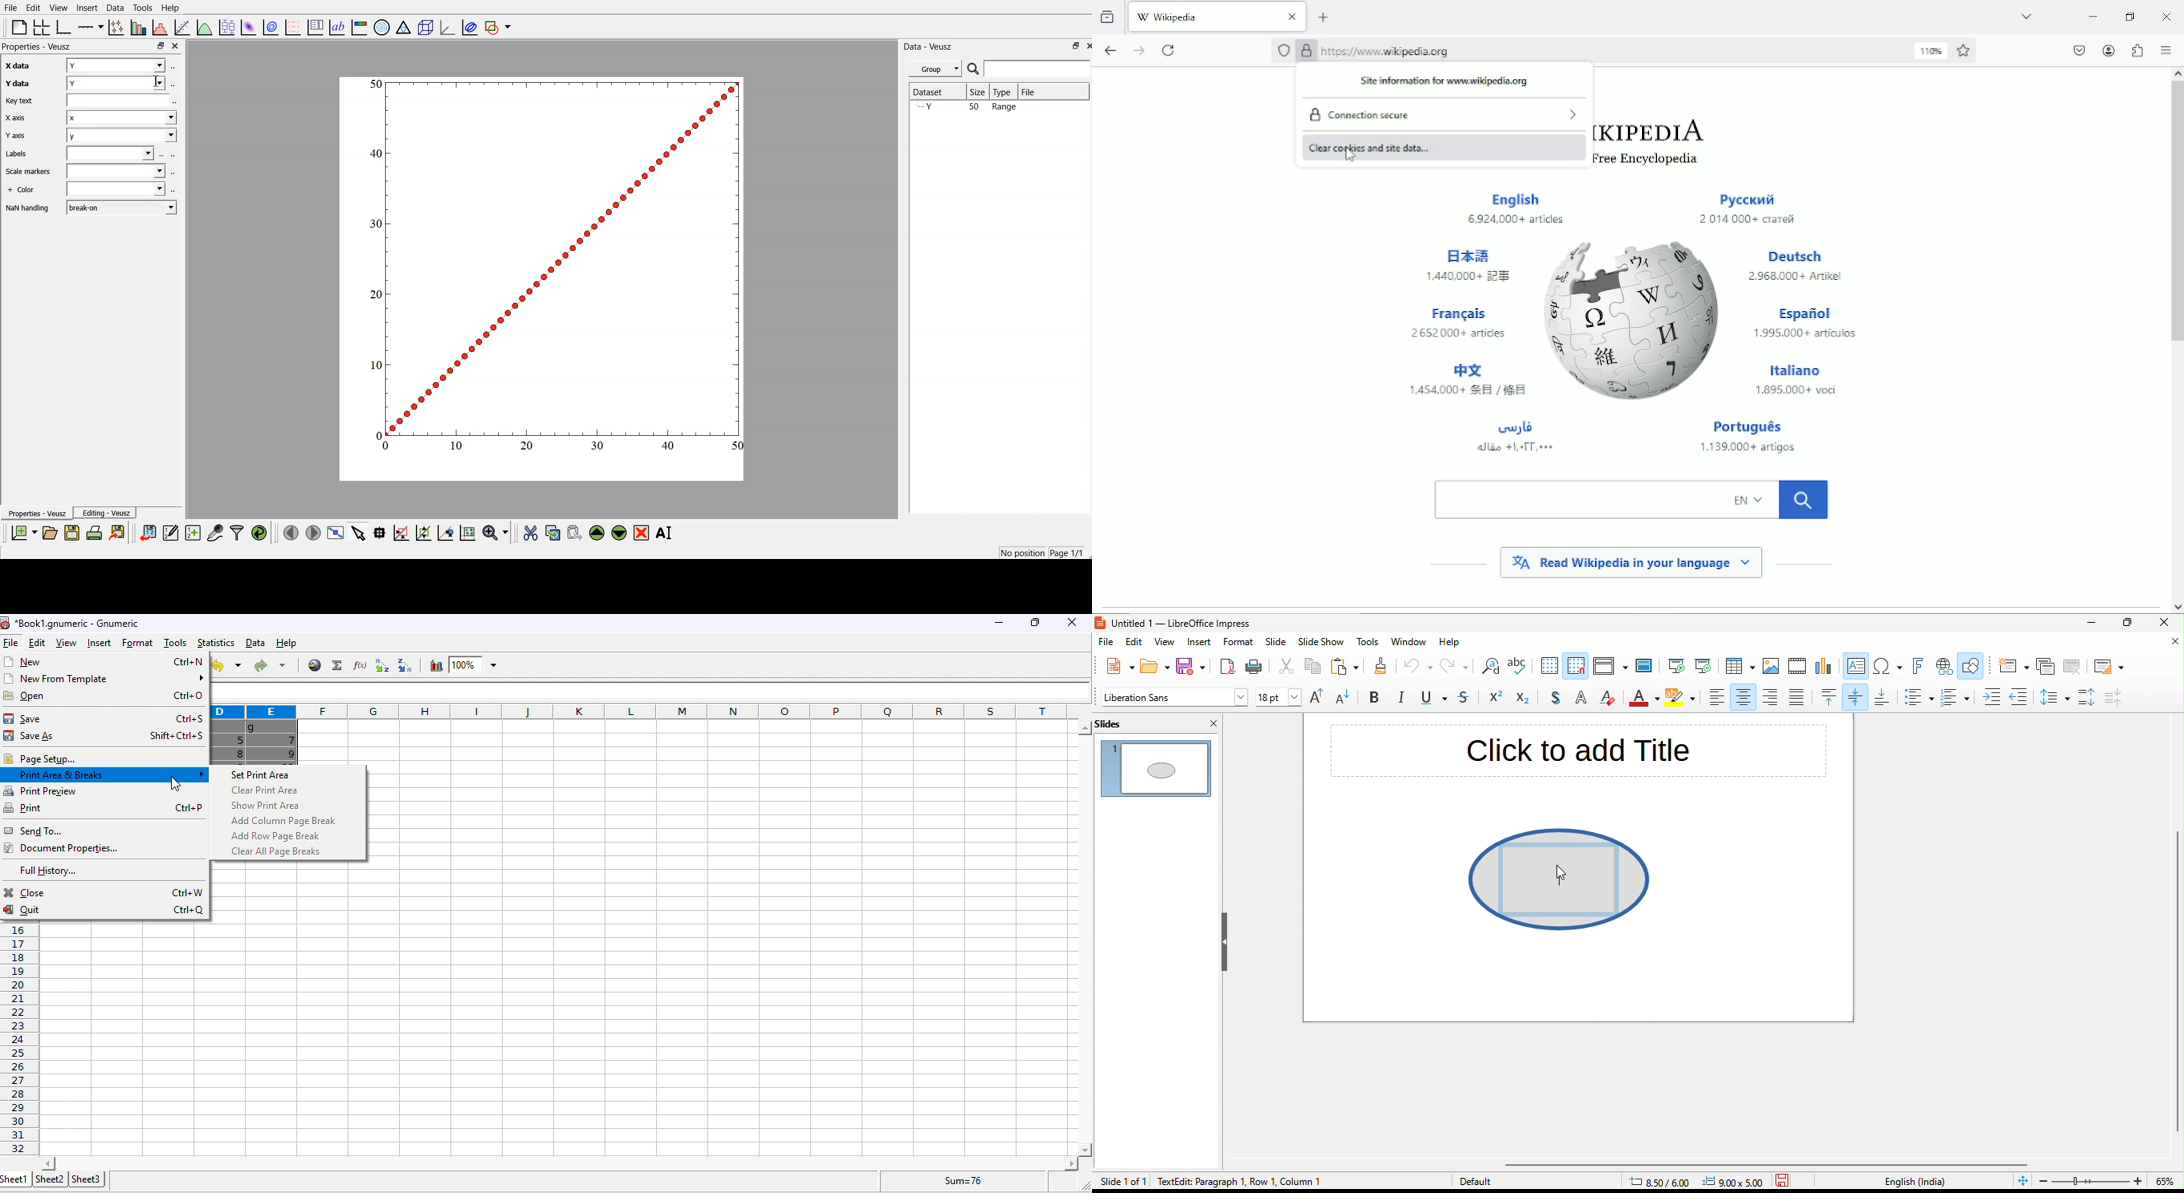 The width and height of the screenshot is (2184, 1204). What do you see at coordinates (1173, 699) in the screenshot?
I see `font style` at bounding box center [1173, 699].